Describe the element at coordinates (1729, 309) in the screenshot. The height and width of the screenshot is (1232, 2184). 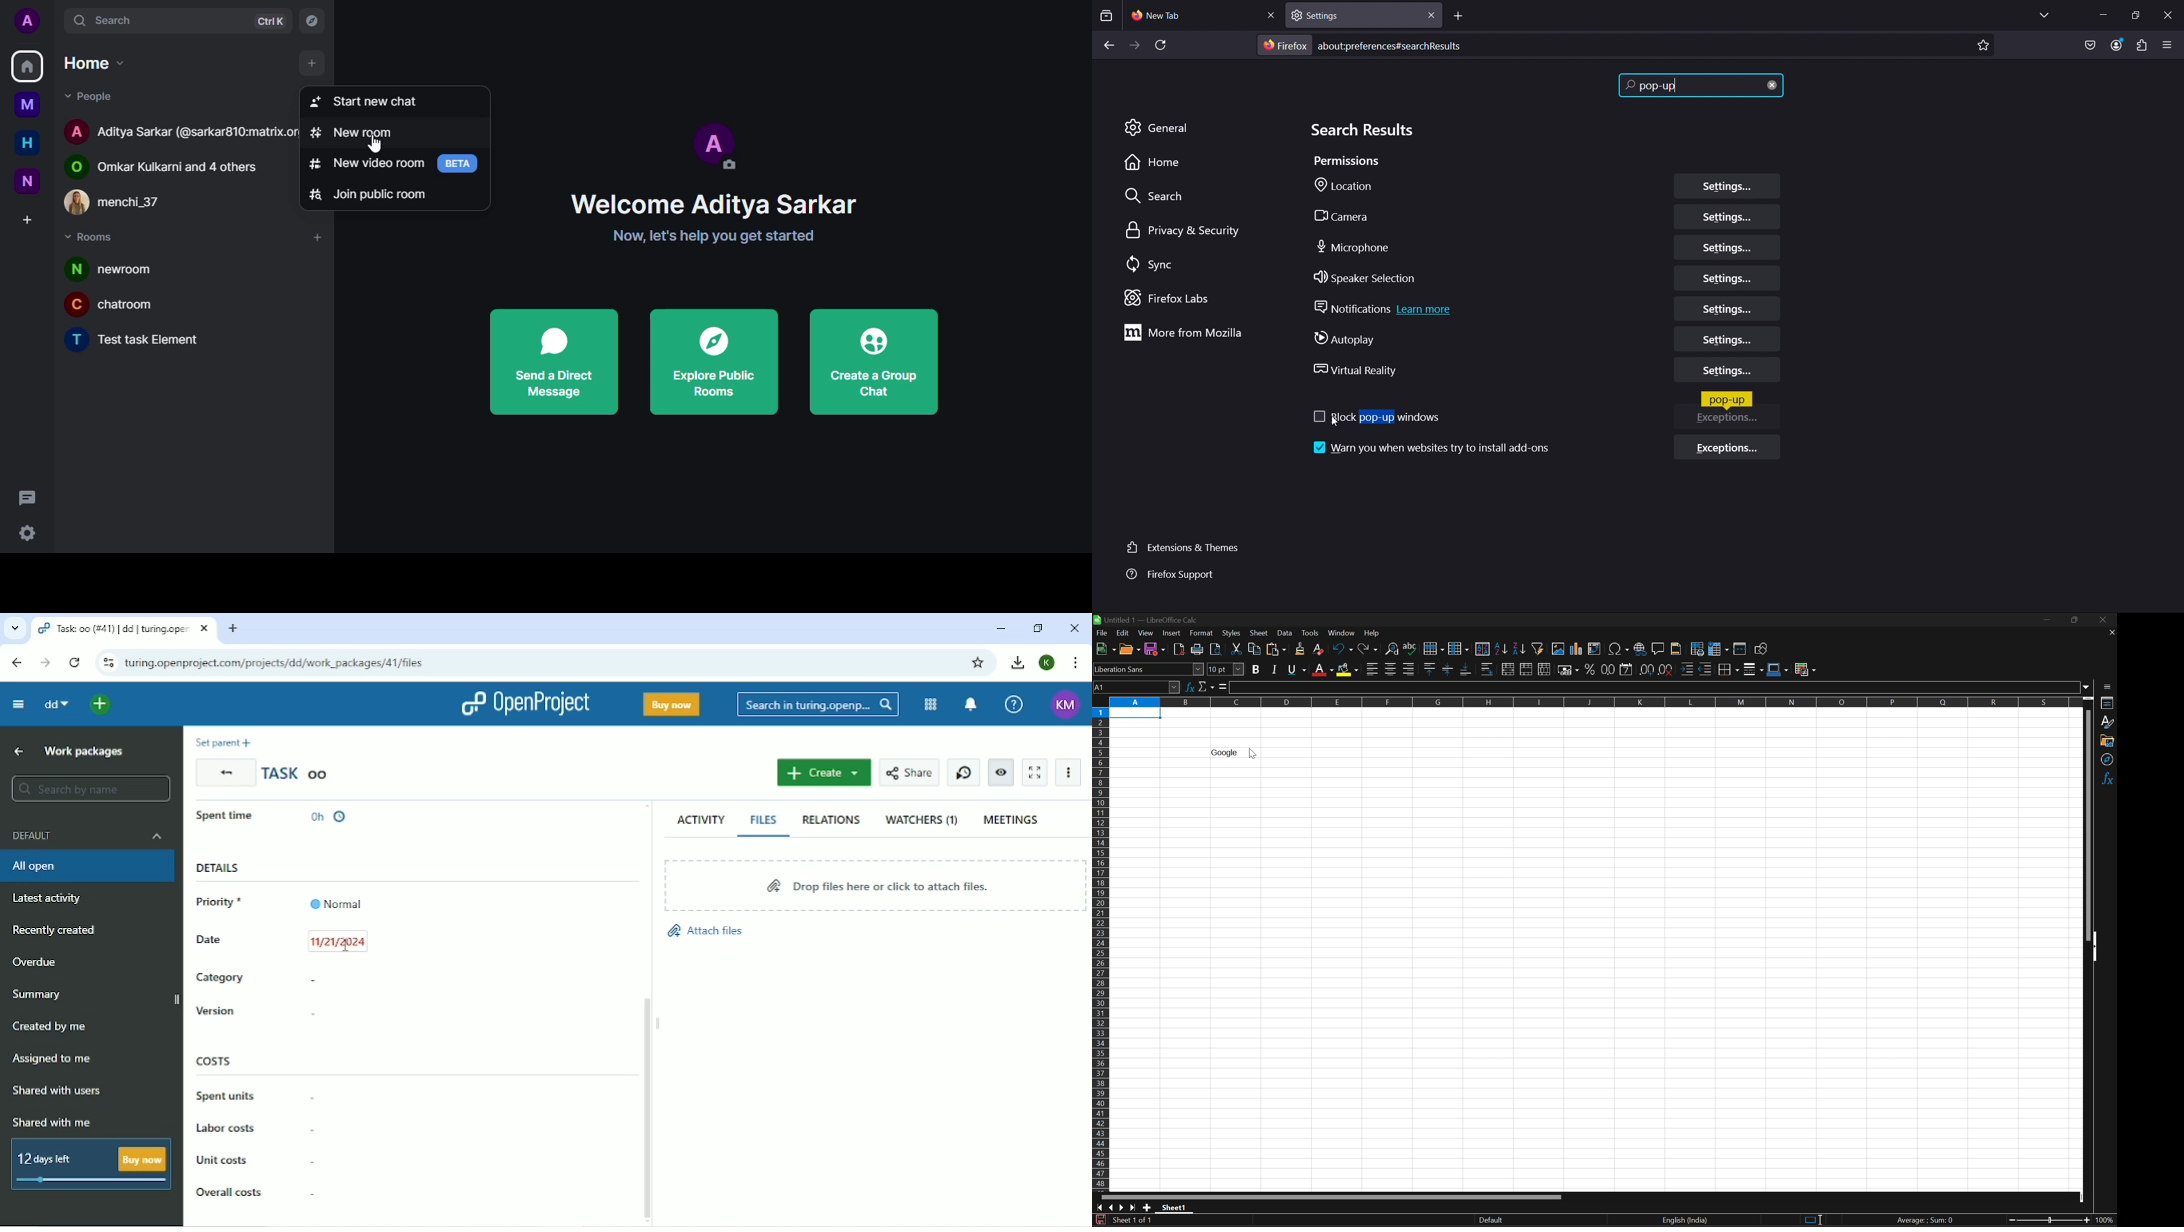
I see `Notifications Settings` at that location.